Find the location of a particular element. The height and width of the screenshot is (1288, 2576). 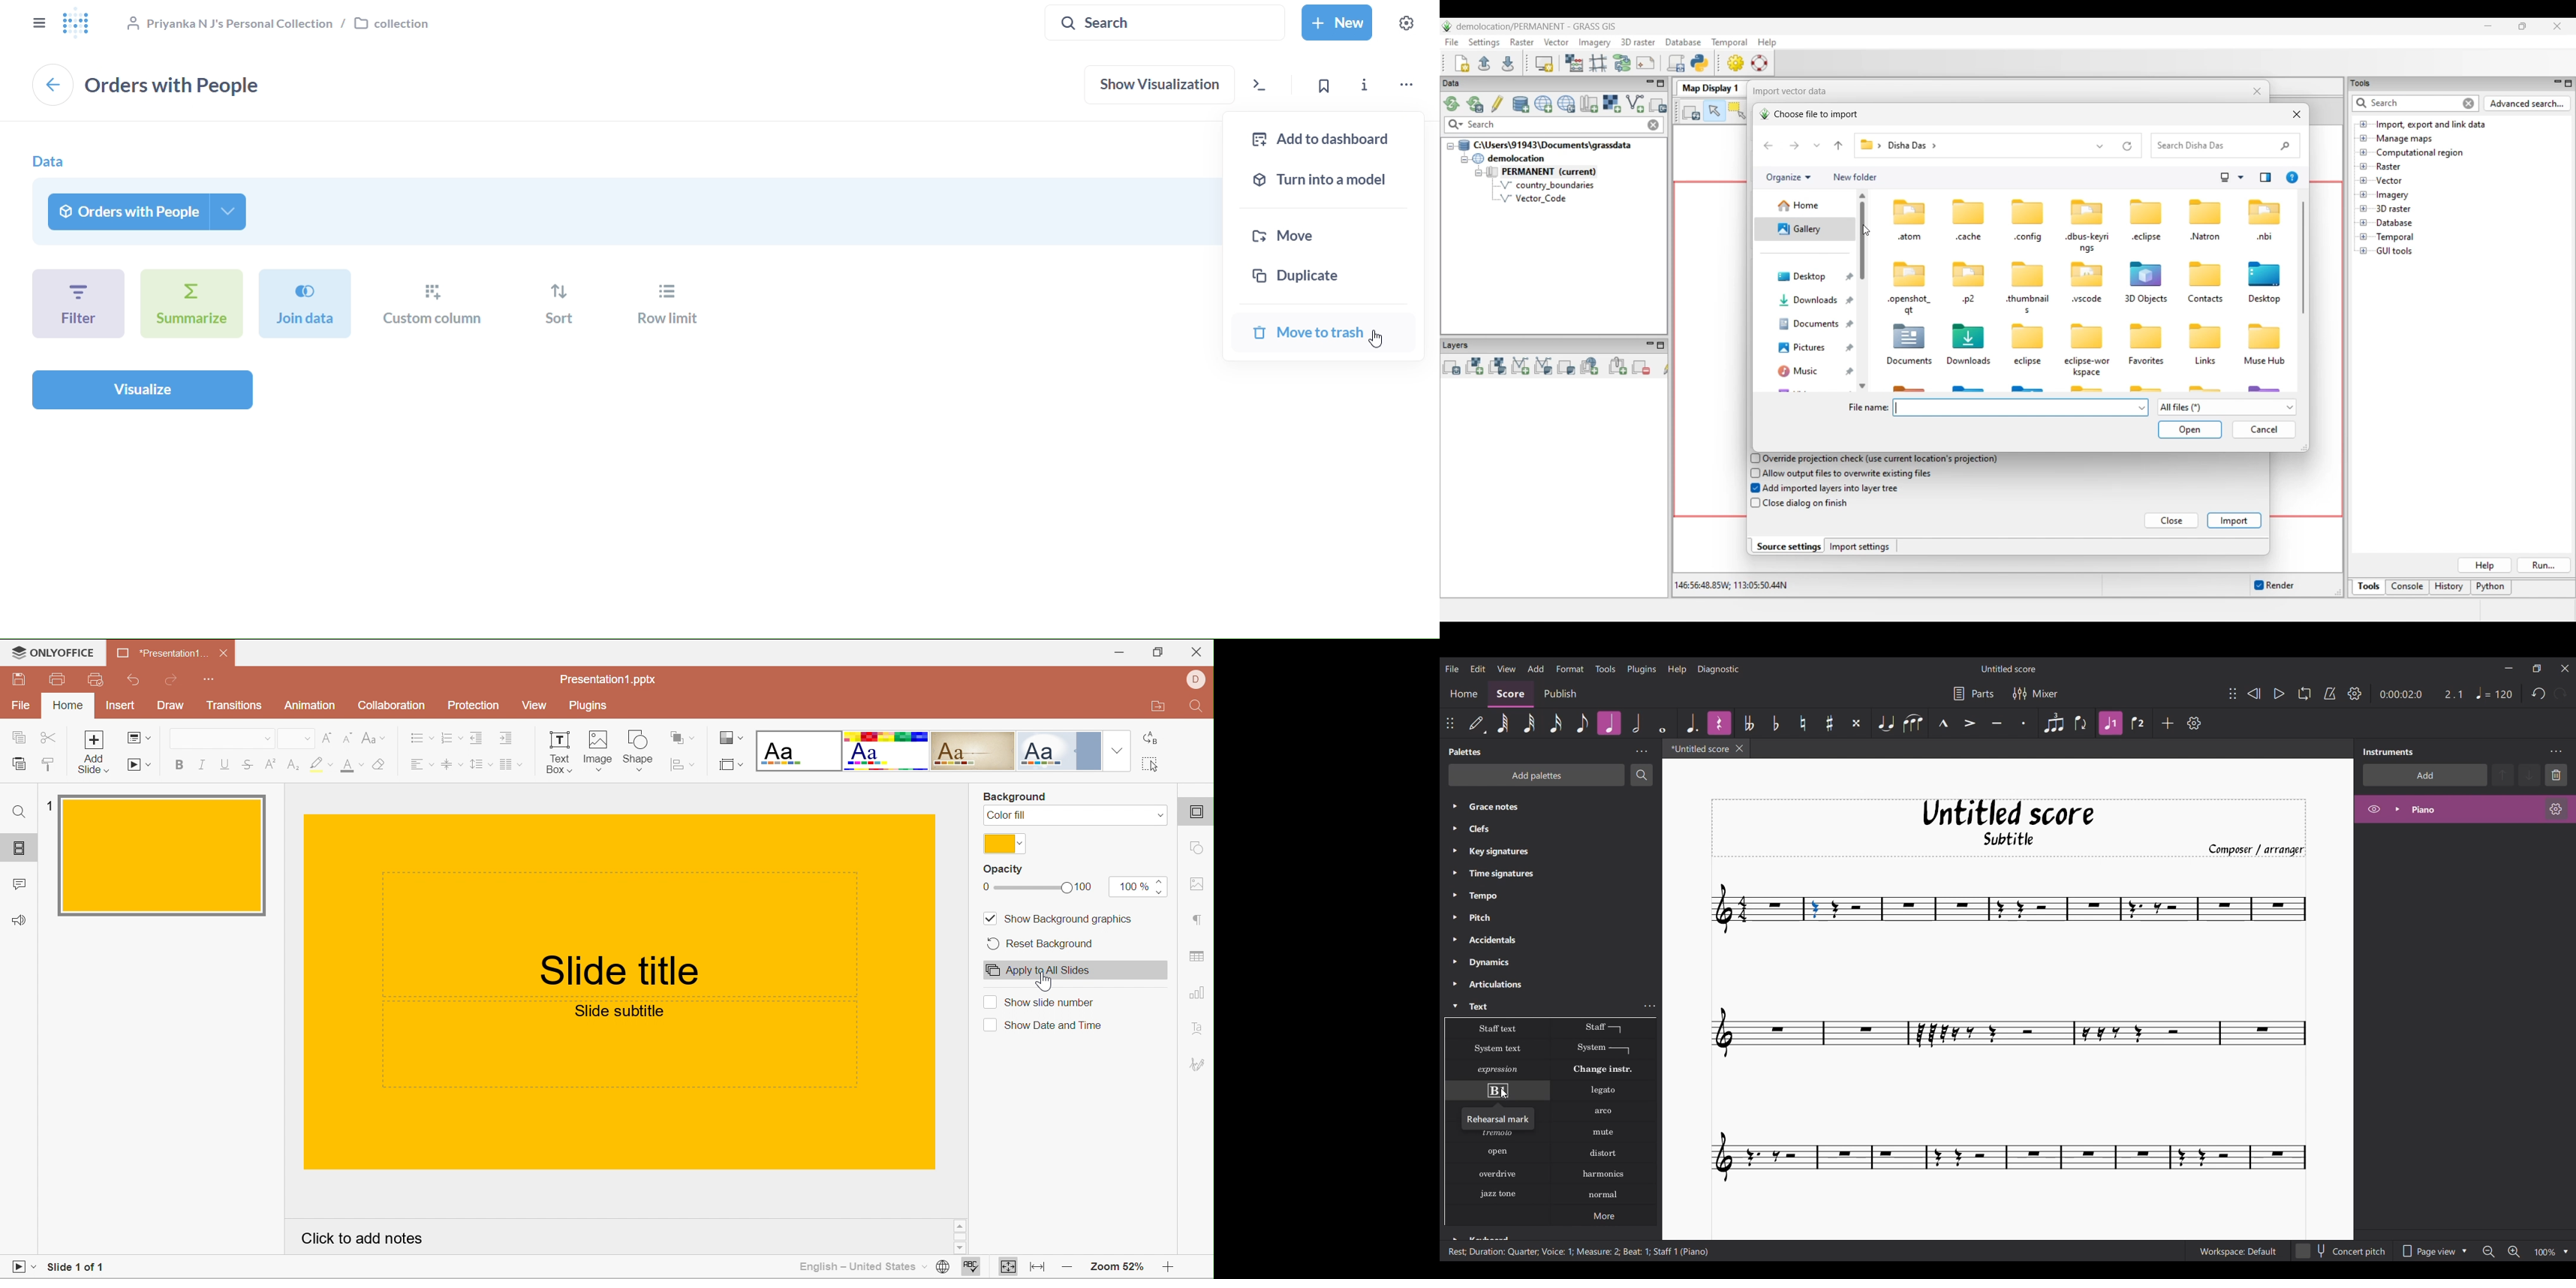

Collaboration is located at coordinates (391, 705).